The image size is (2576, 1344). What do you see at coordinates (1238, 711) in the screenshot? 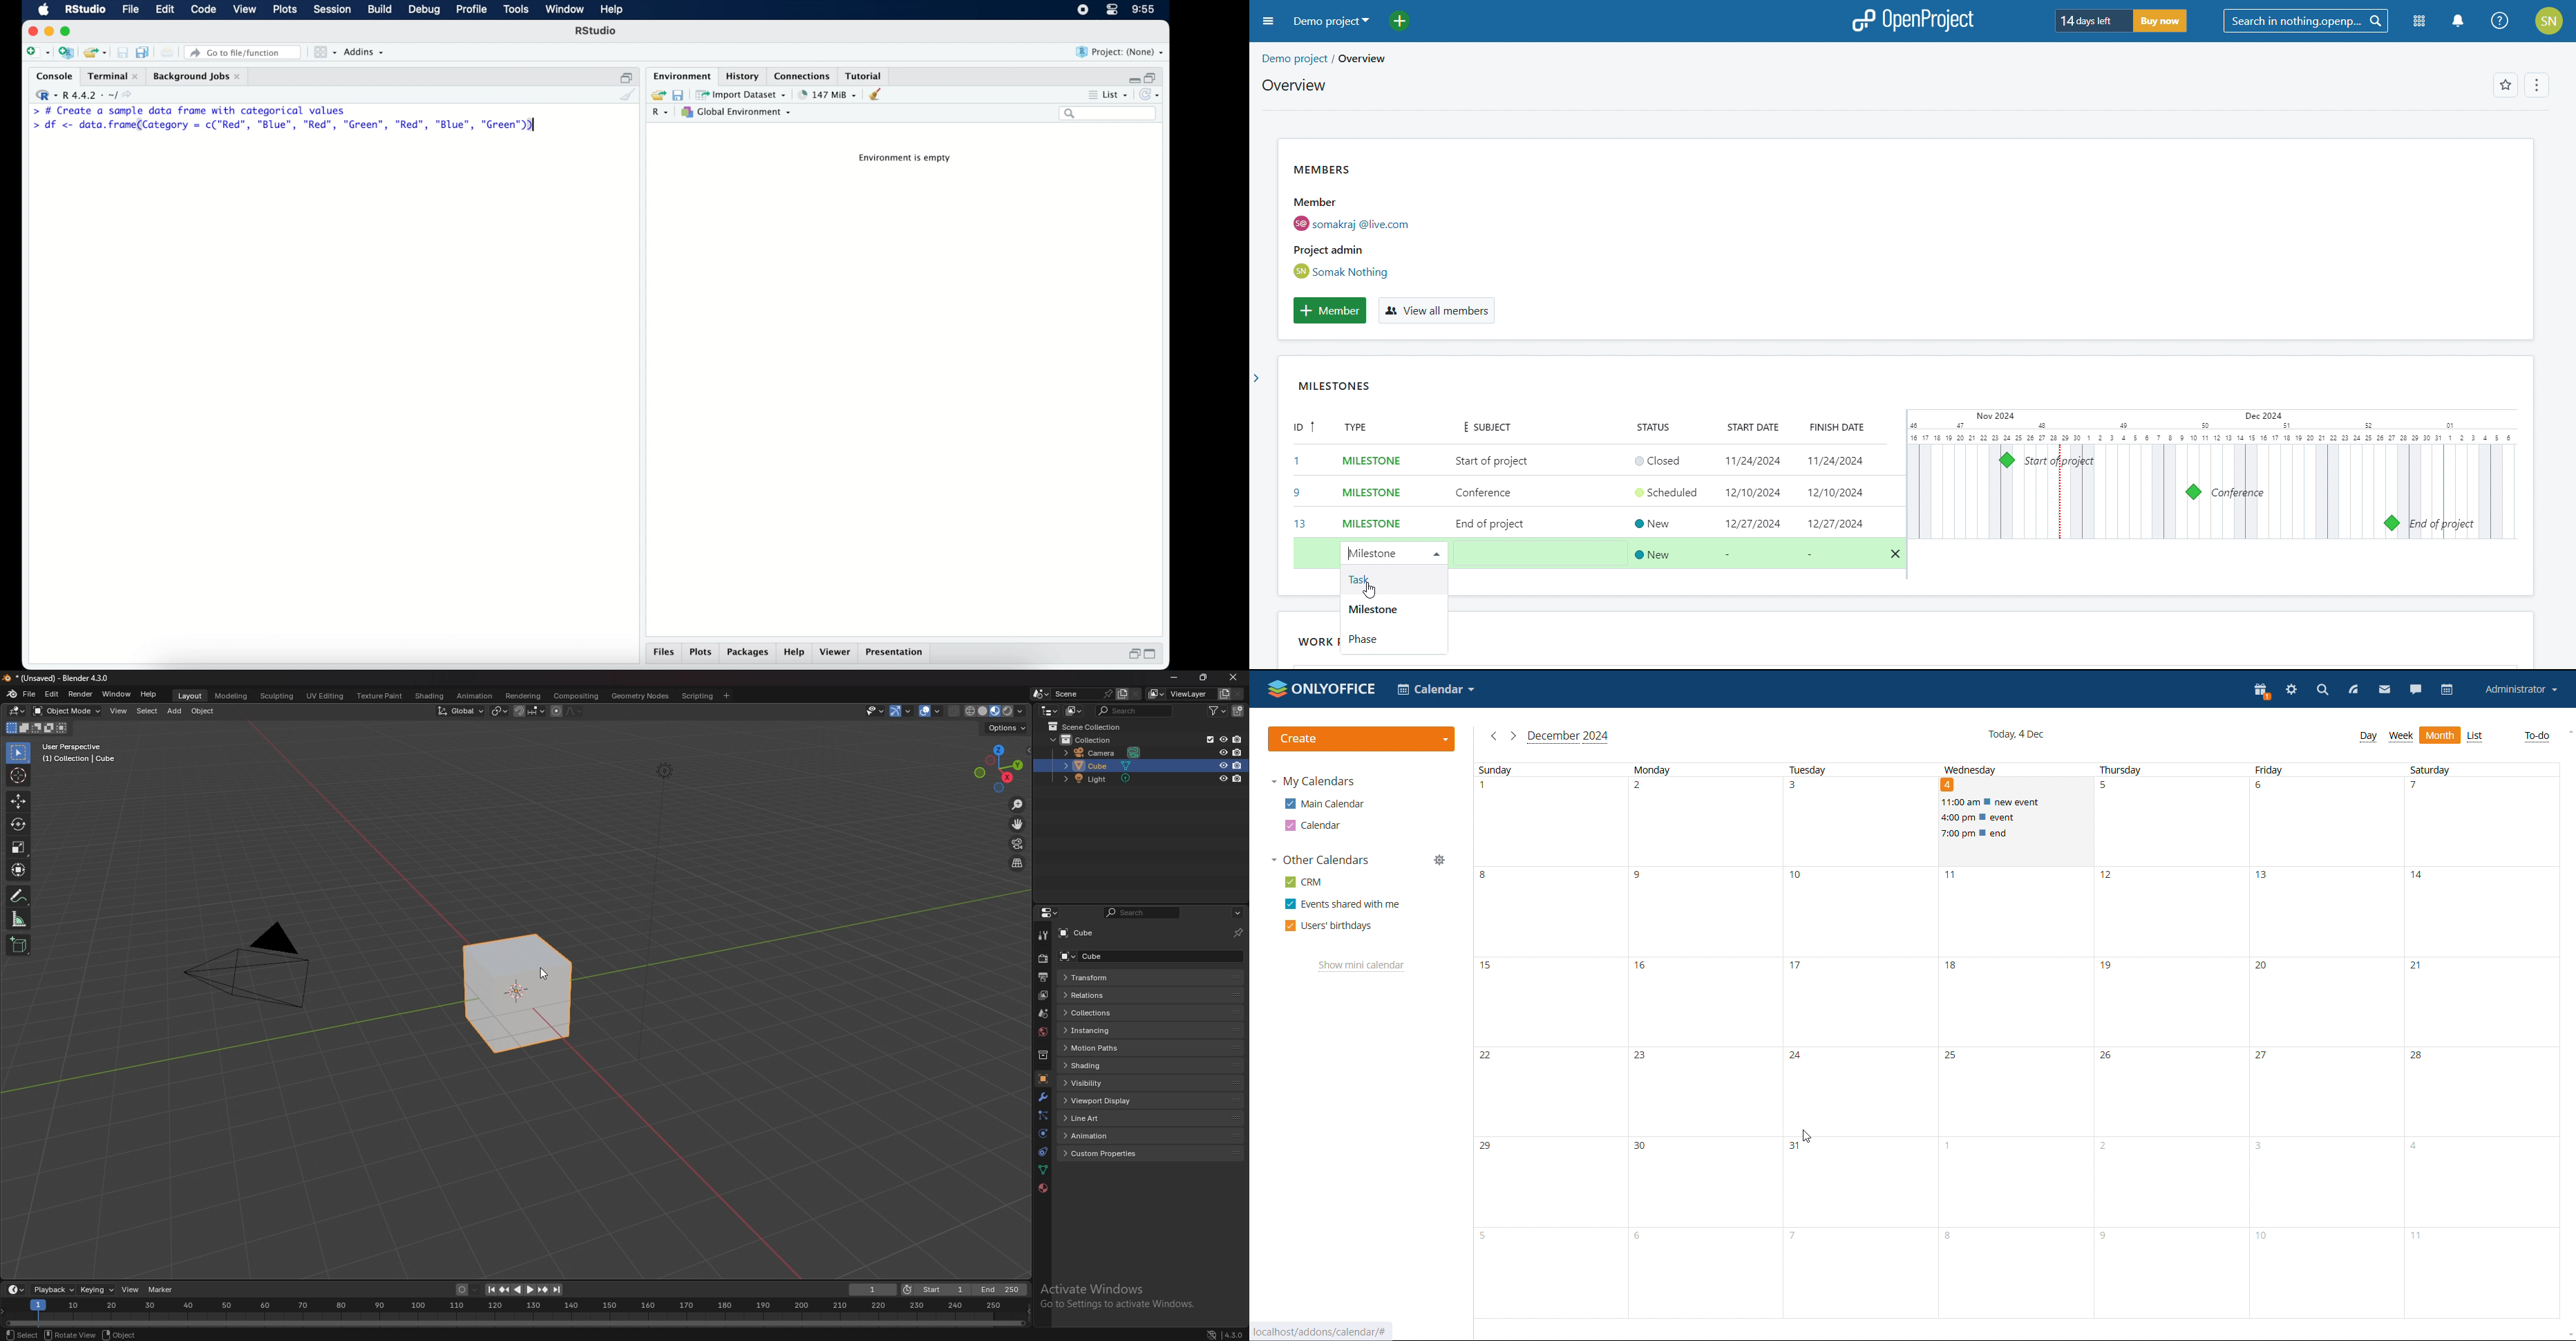
I see `new collection` at bounding box center [1238, 711].